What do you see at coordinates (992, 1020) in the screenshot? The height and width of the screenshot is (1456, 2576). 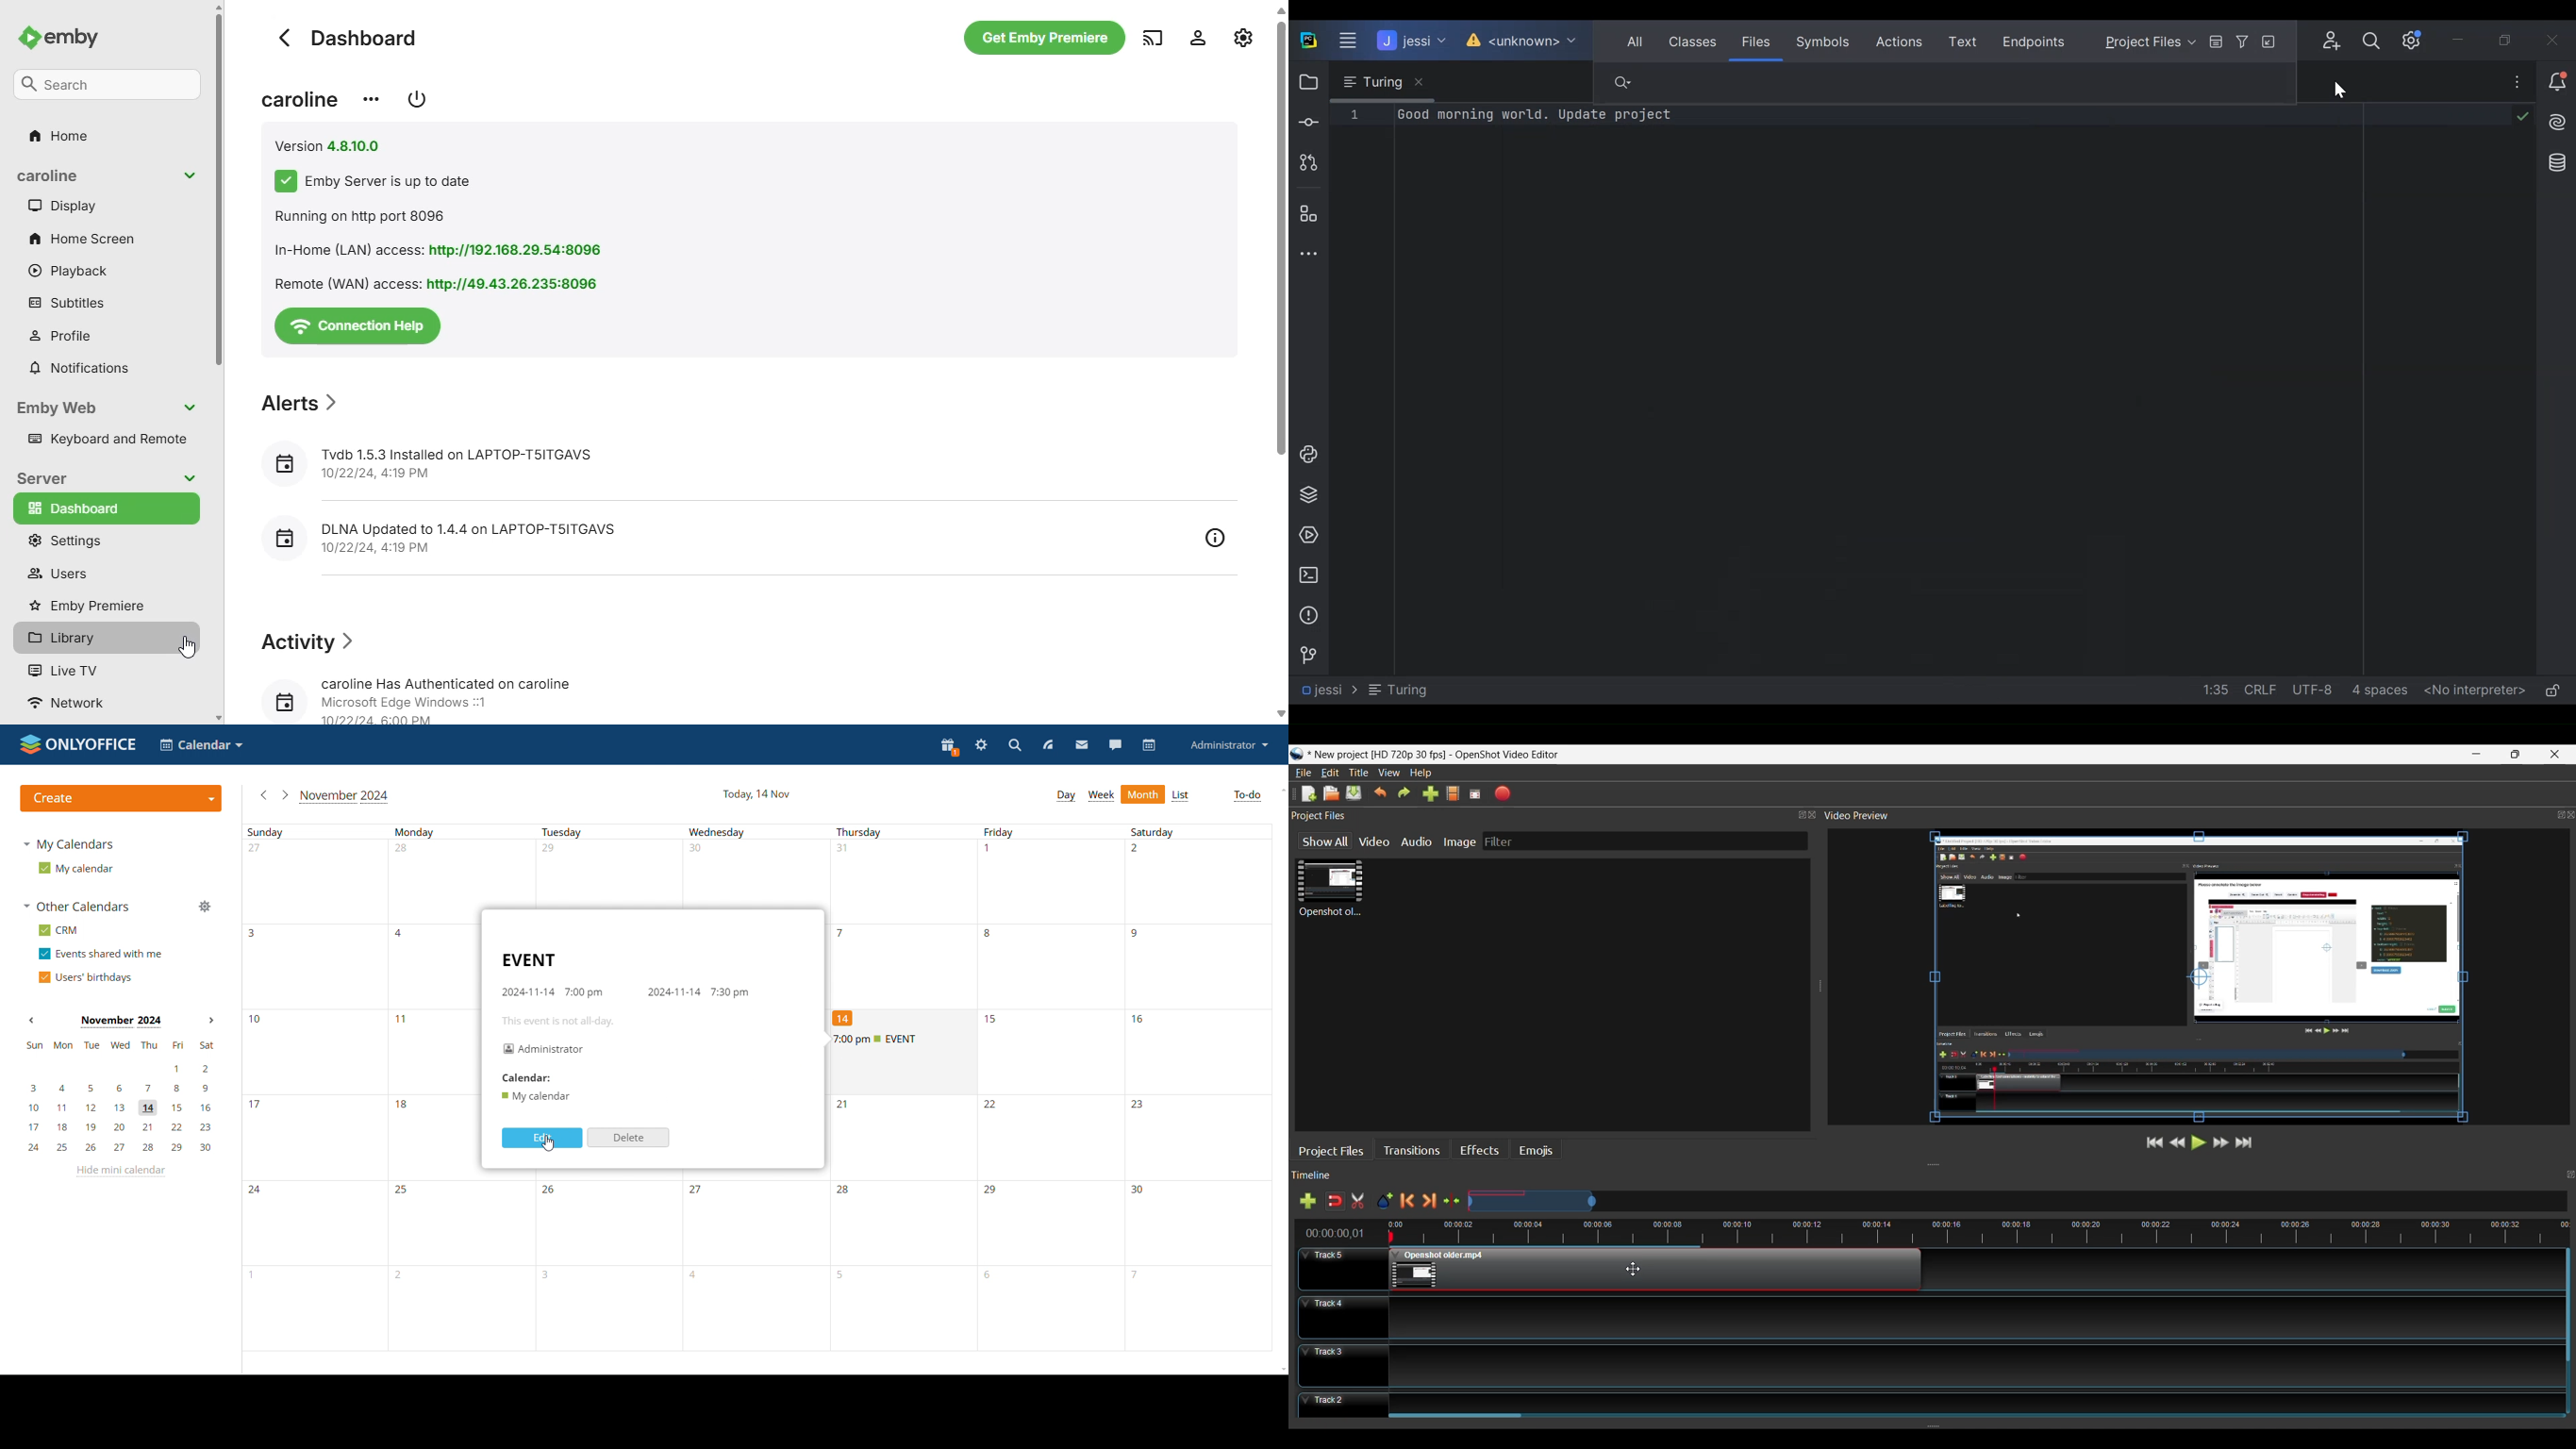 I see `number` at bounding box center [992, 1020].